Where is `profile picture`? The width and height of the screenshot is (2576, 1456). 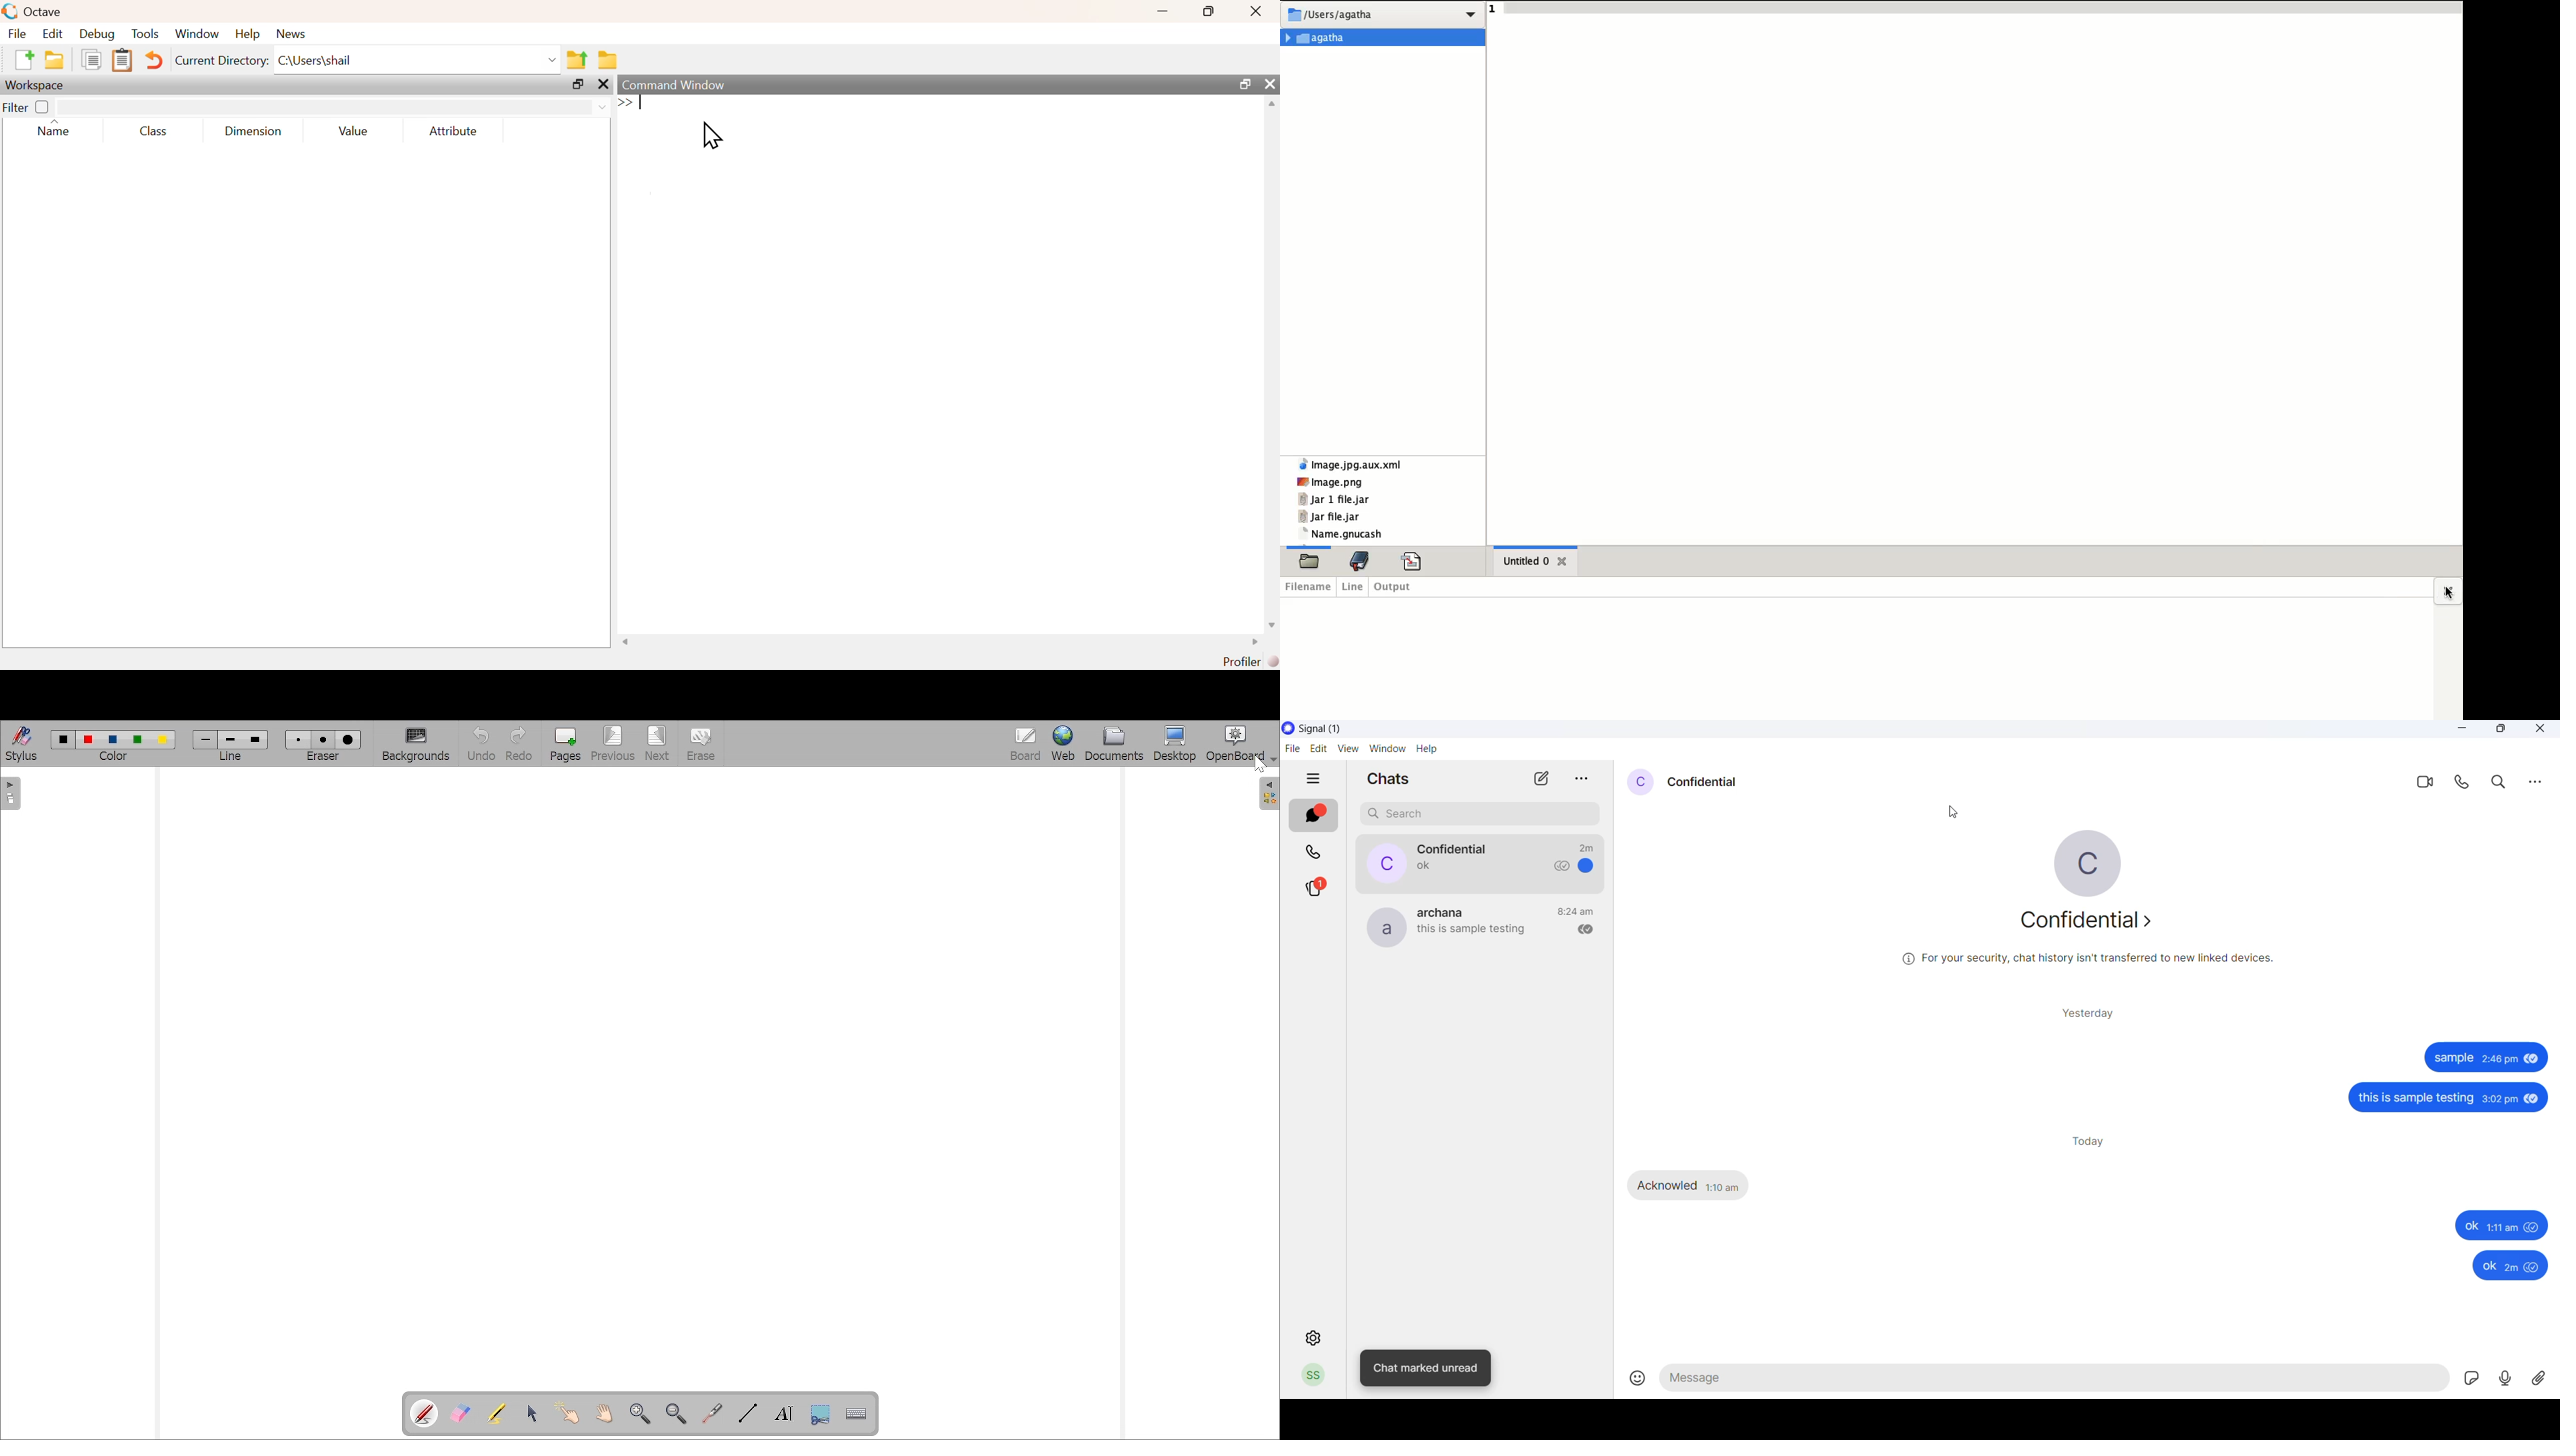
profile picture is located at coordinates (2098, 861).